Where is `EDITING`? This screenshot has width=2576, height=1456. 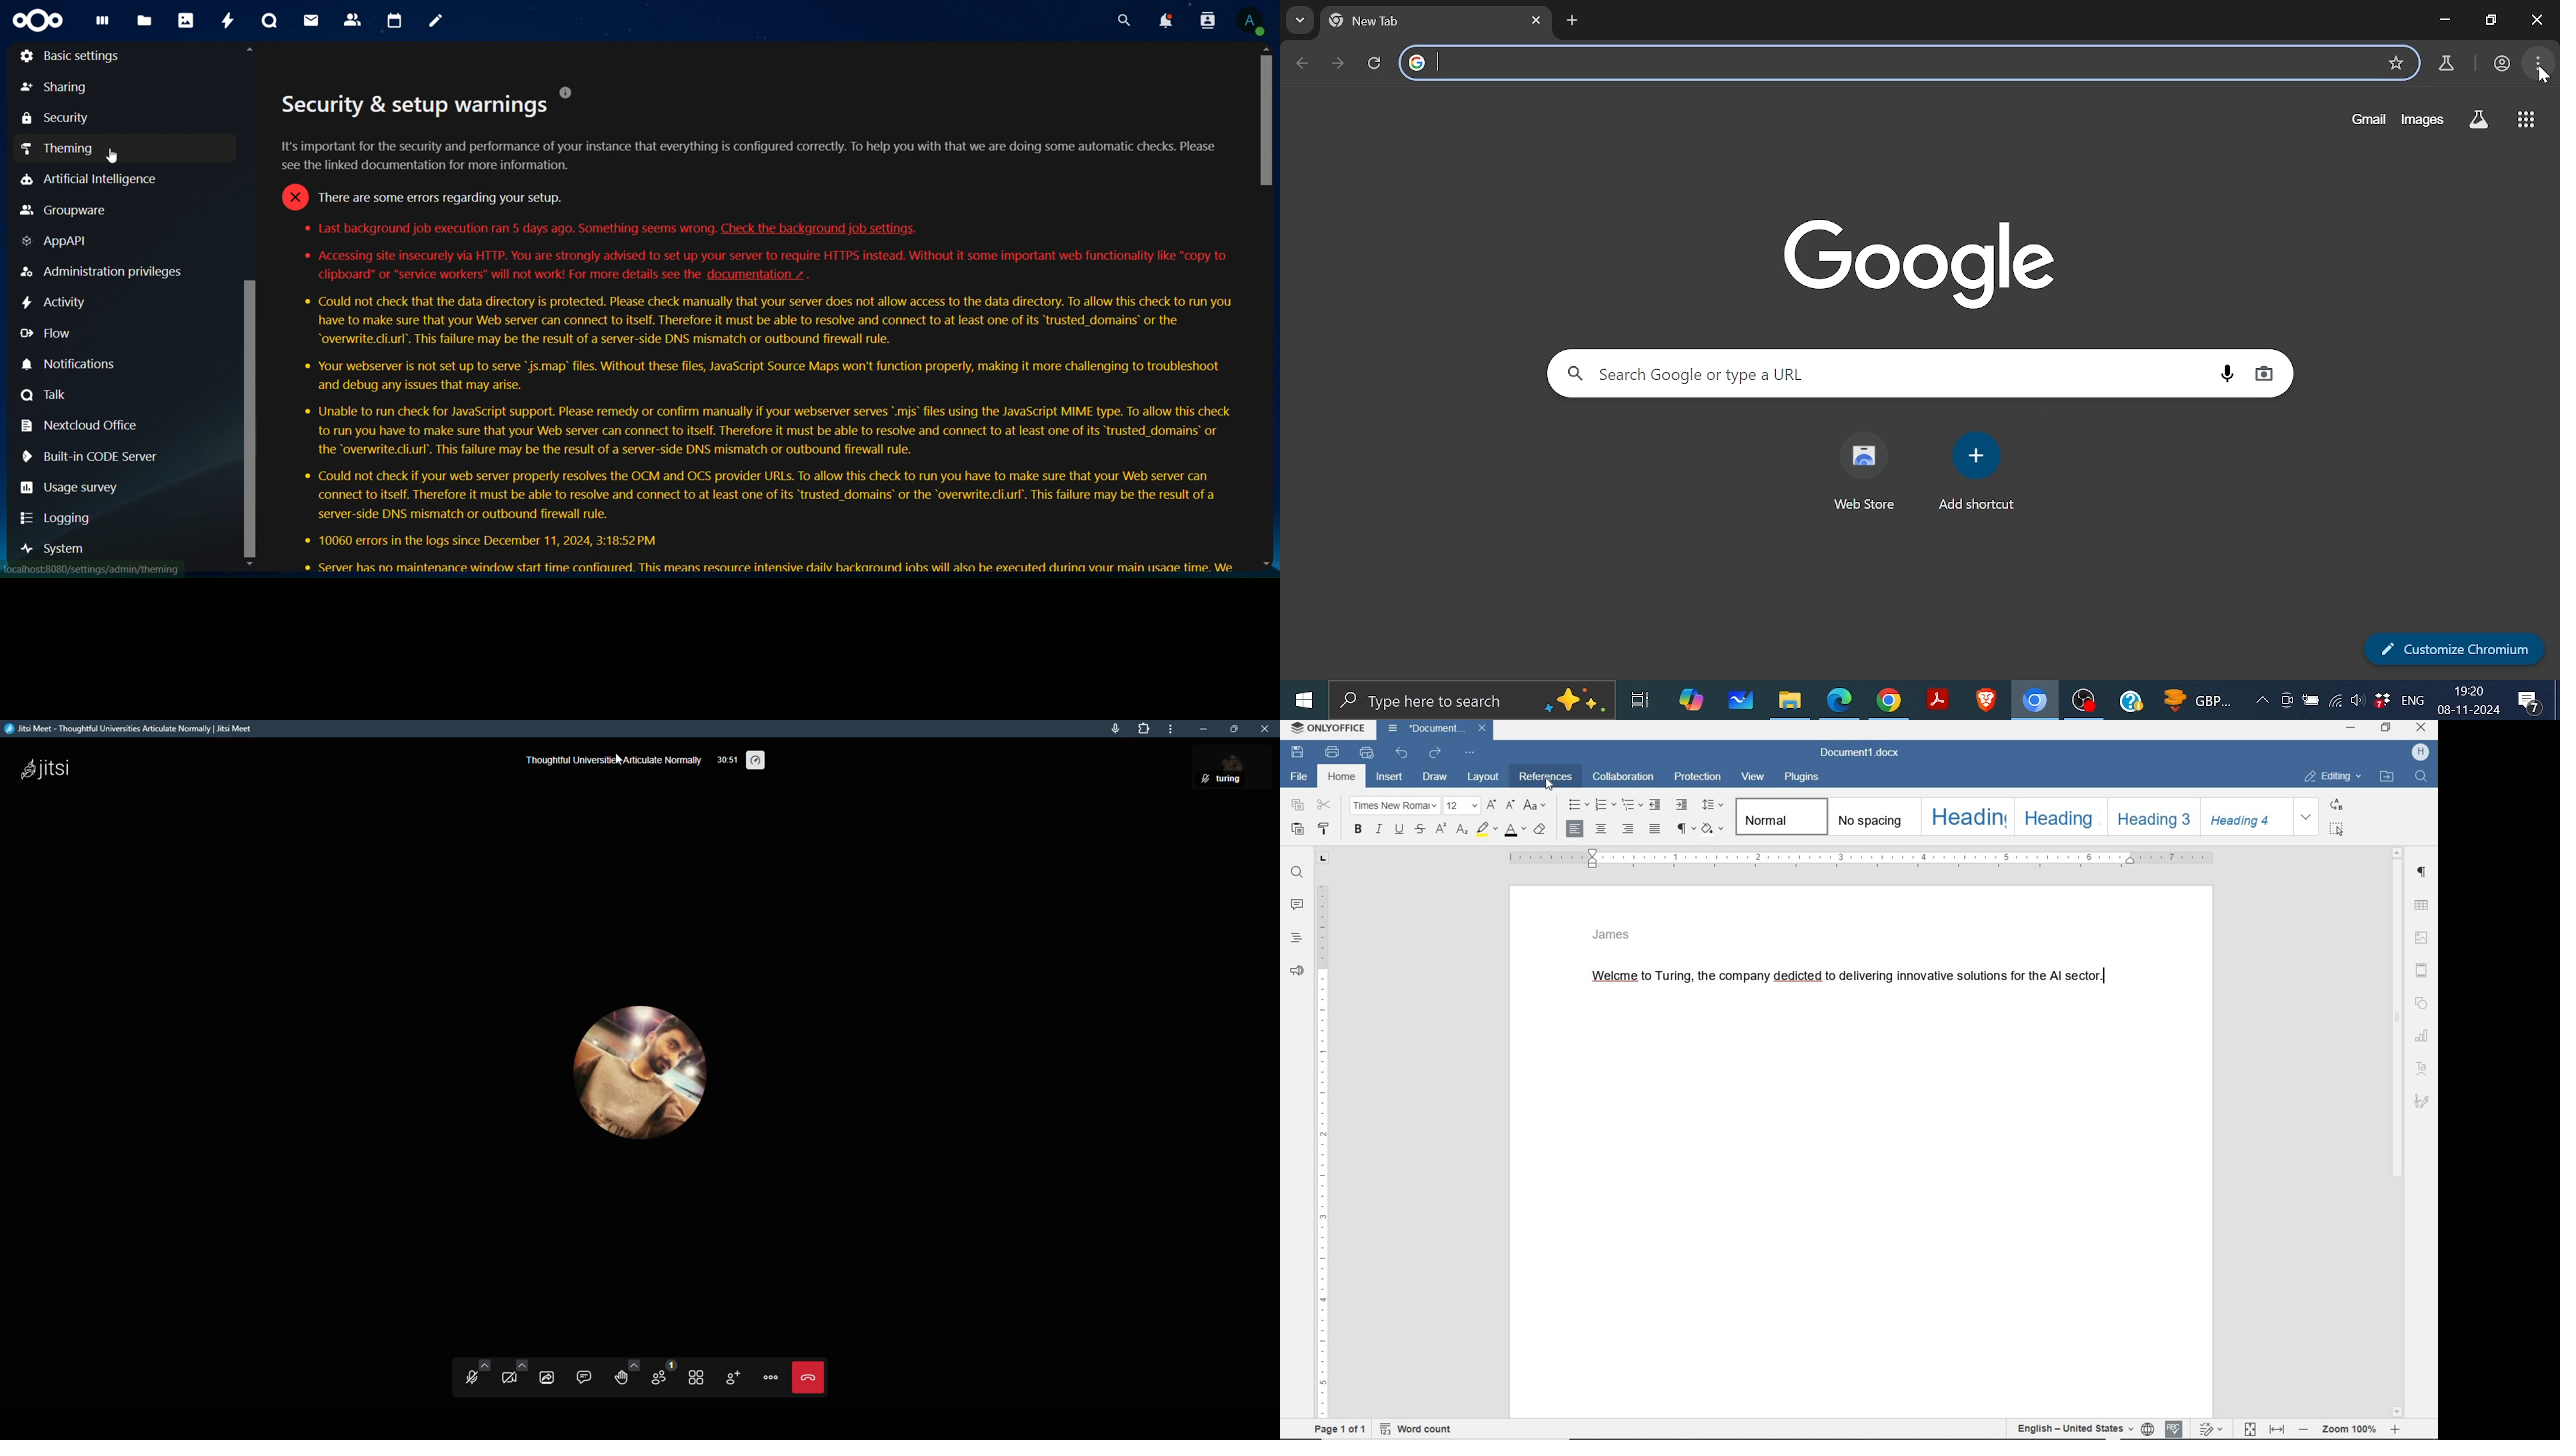
EDITING is located at coordinates (2332, 777).